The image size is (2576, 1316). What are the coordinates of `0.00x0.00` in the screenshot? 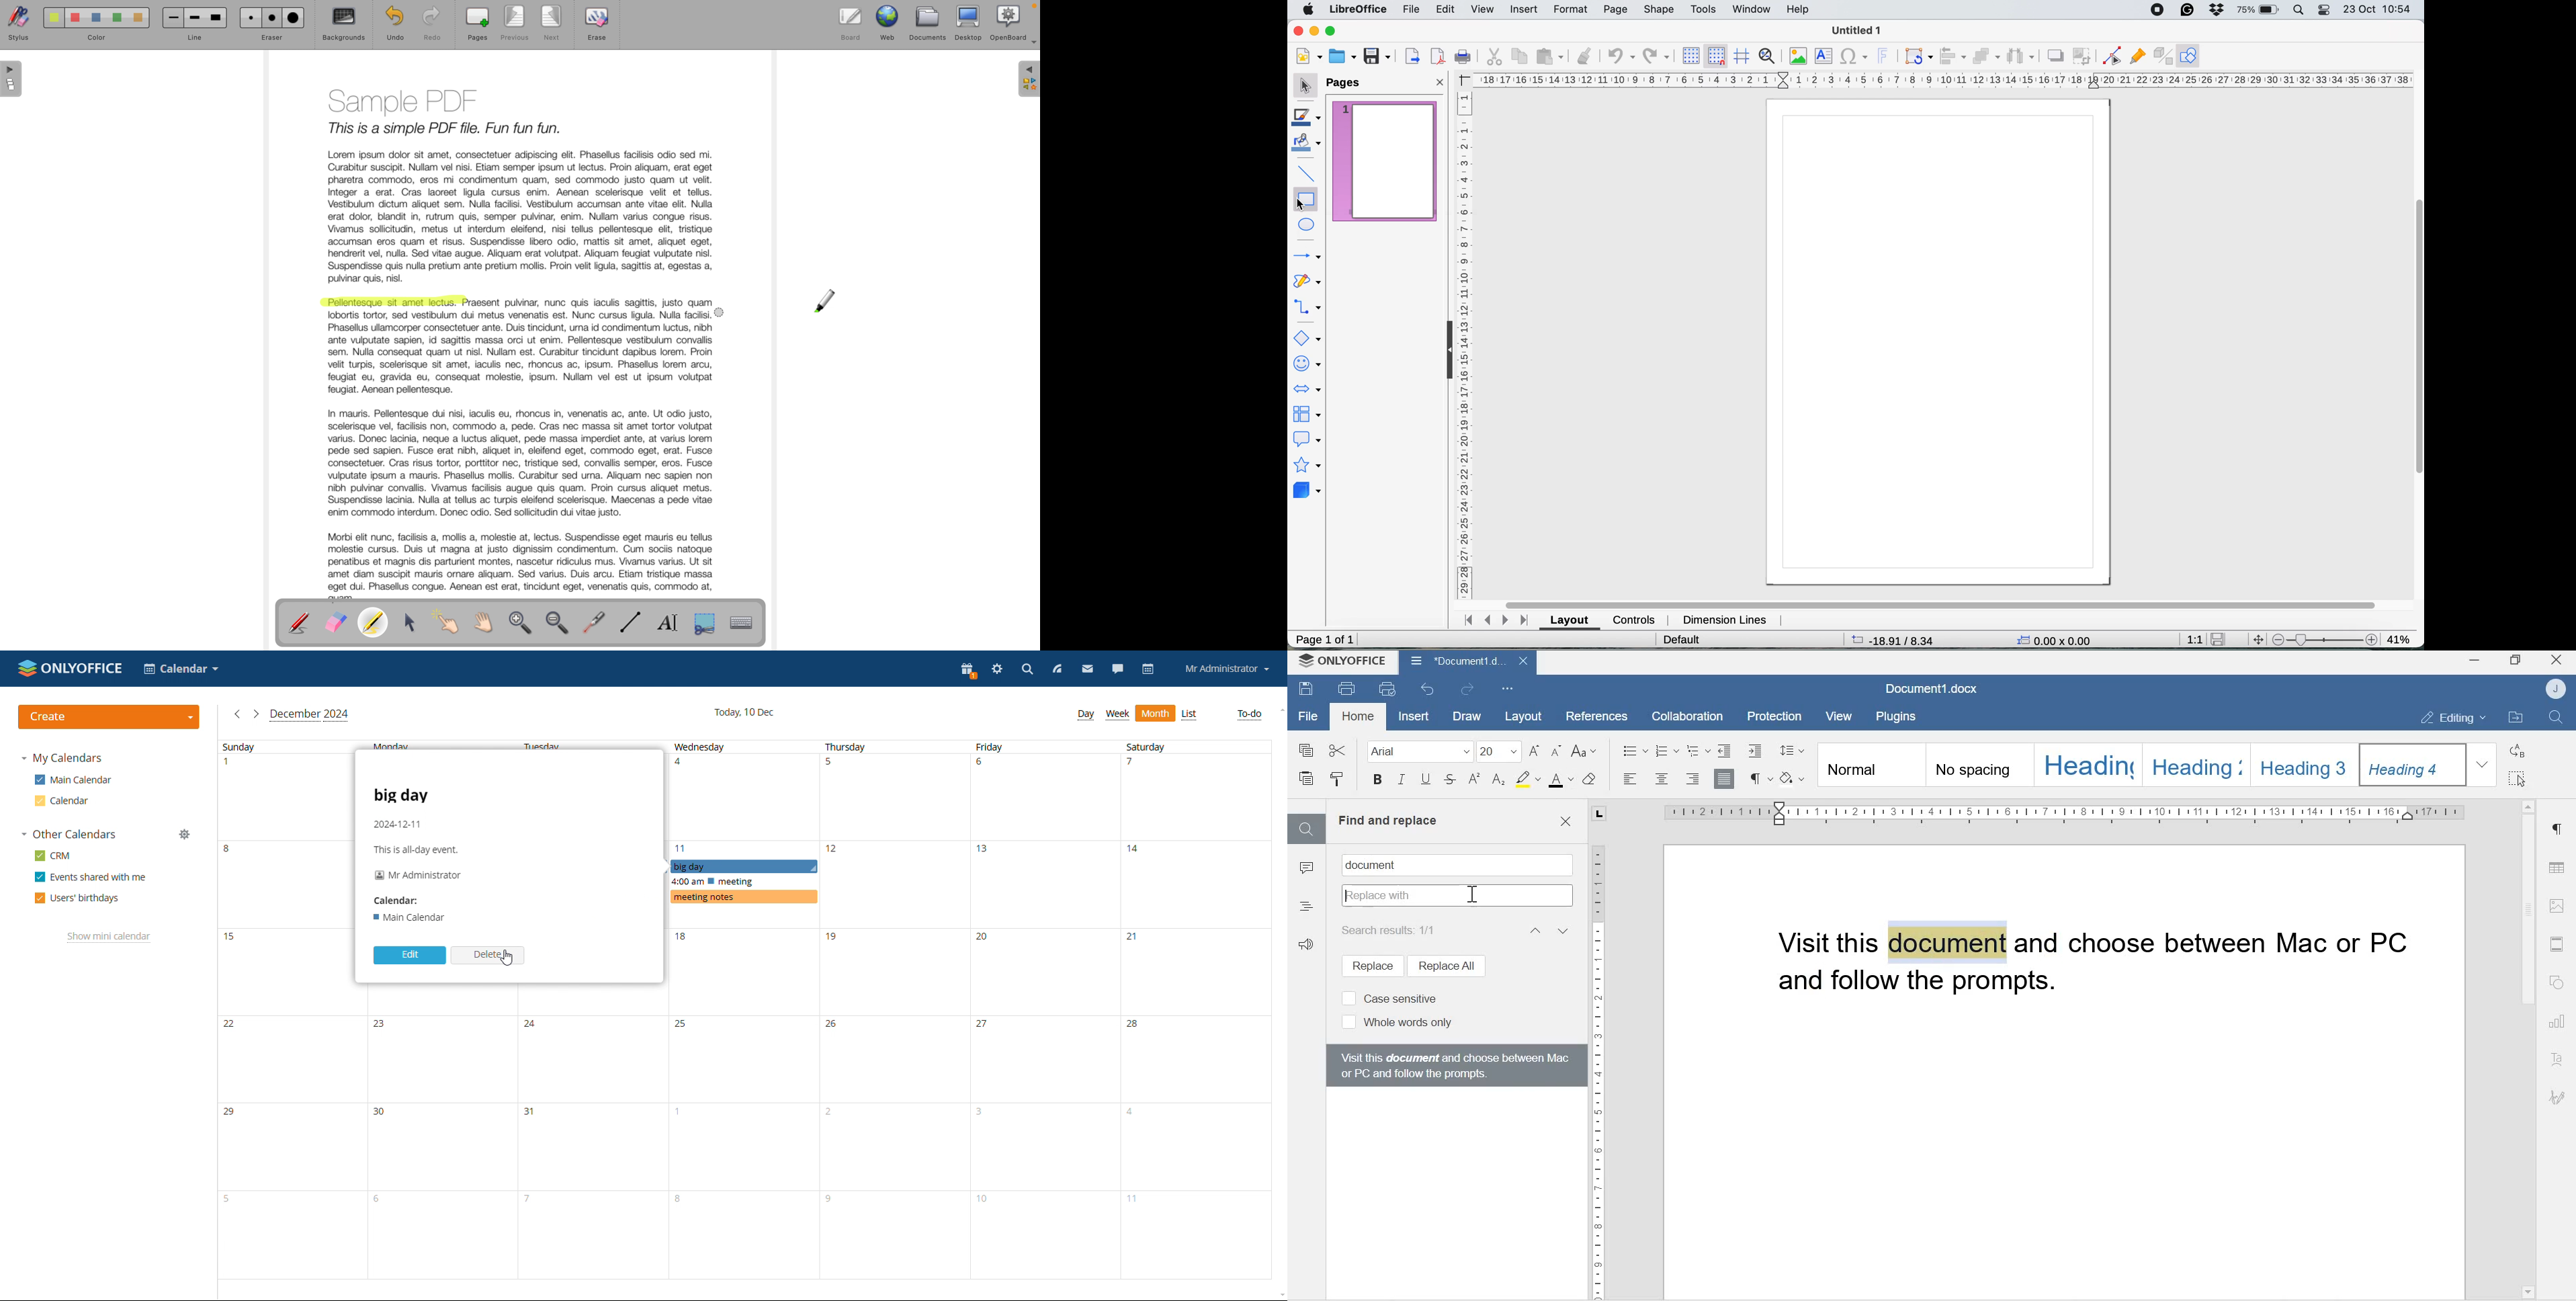 It's located at (2054, 639).